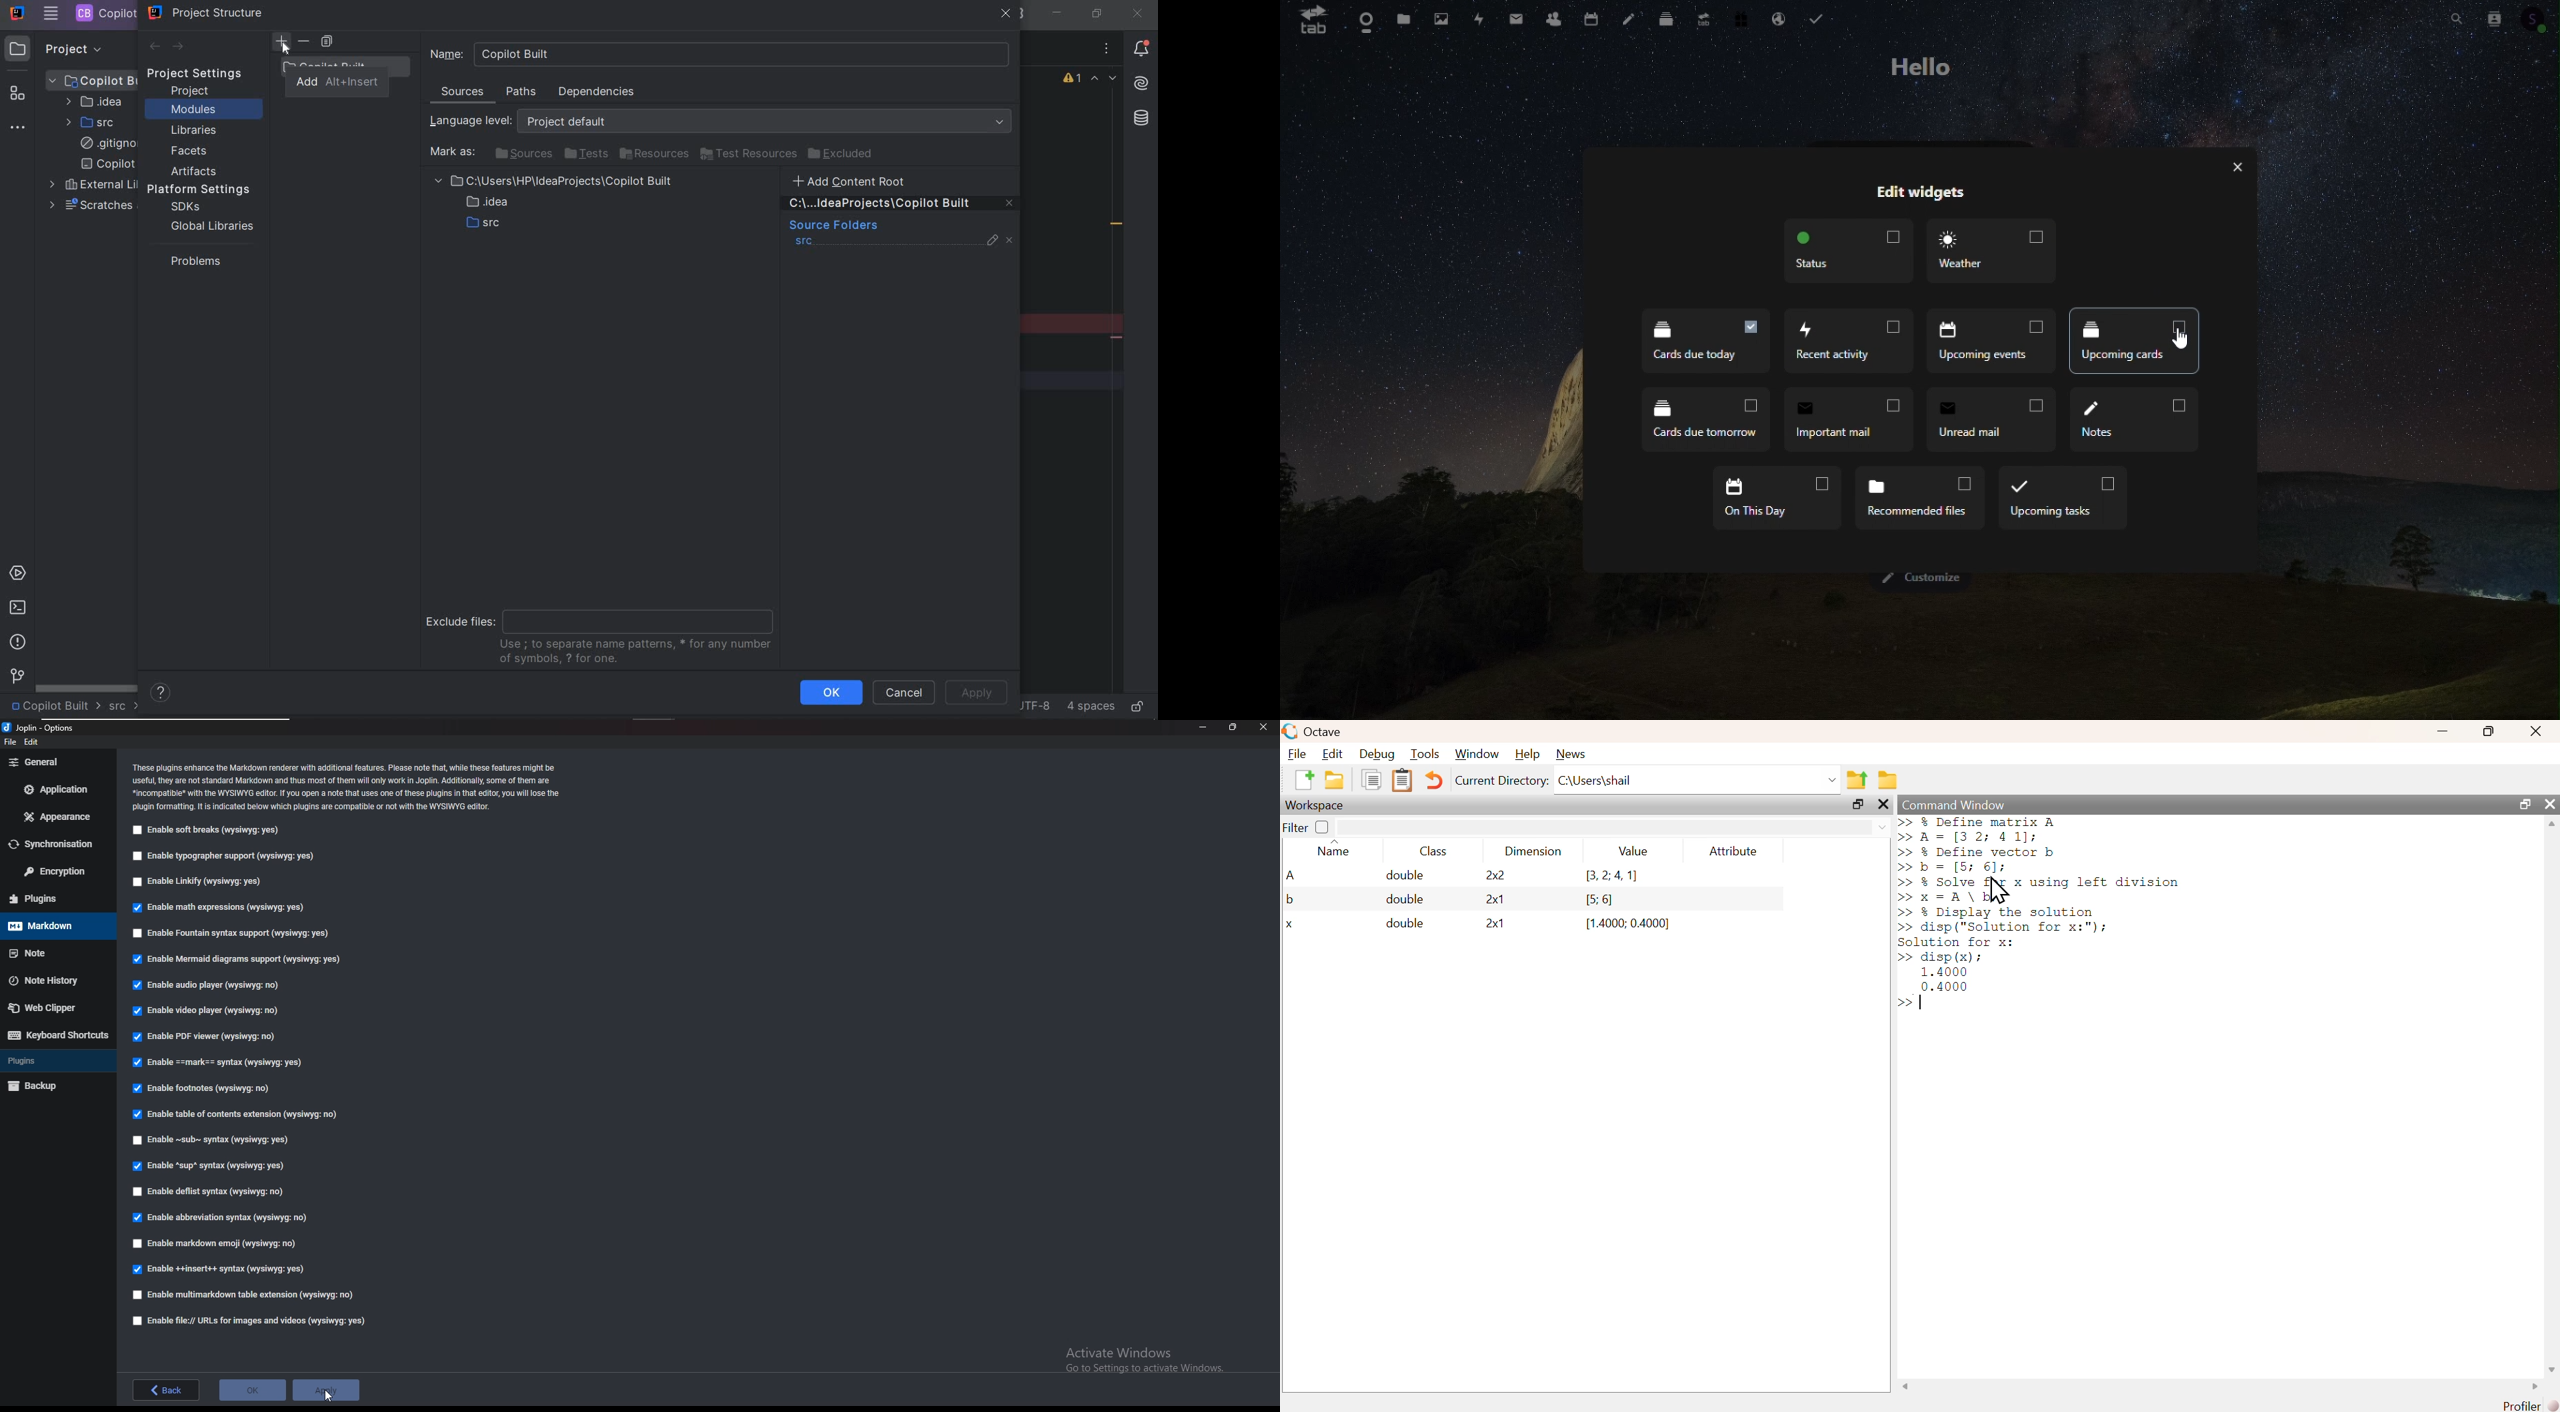  What do you see at coordinates (194, 131) in the screenshot?
I see `libraries` at bounding box center [194, 131].